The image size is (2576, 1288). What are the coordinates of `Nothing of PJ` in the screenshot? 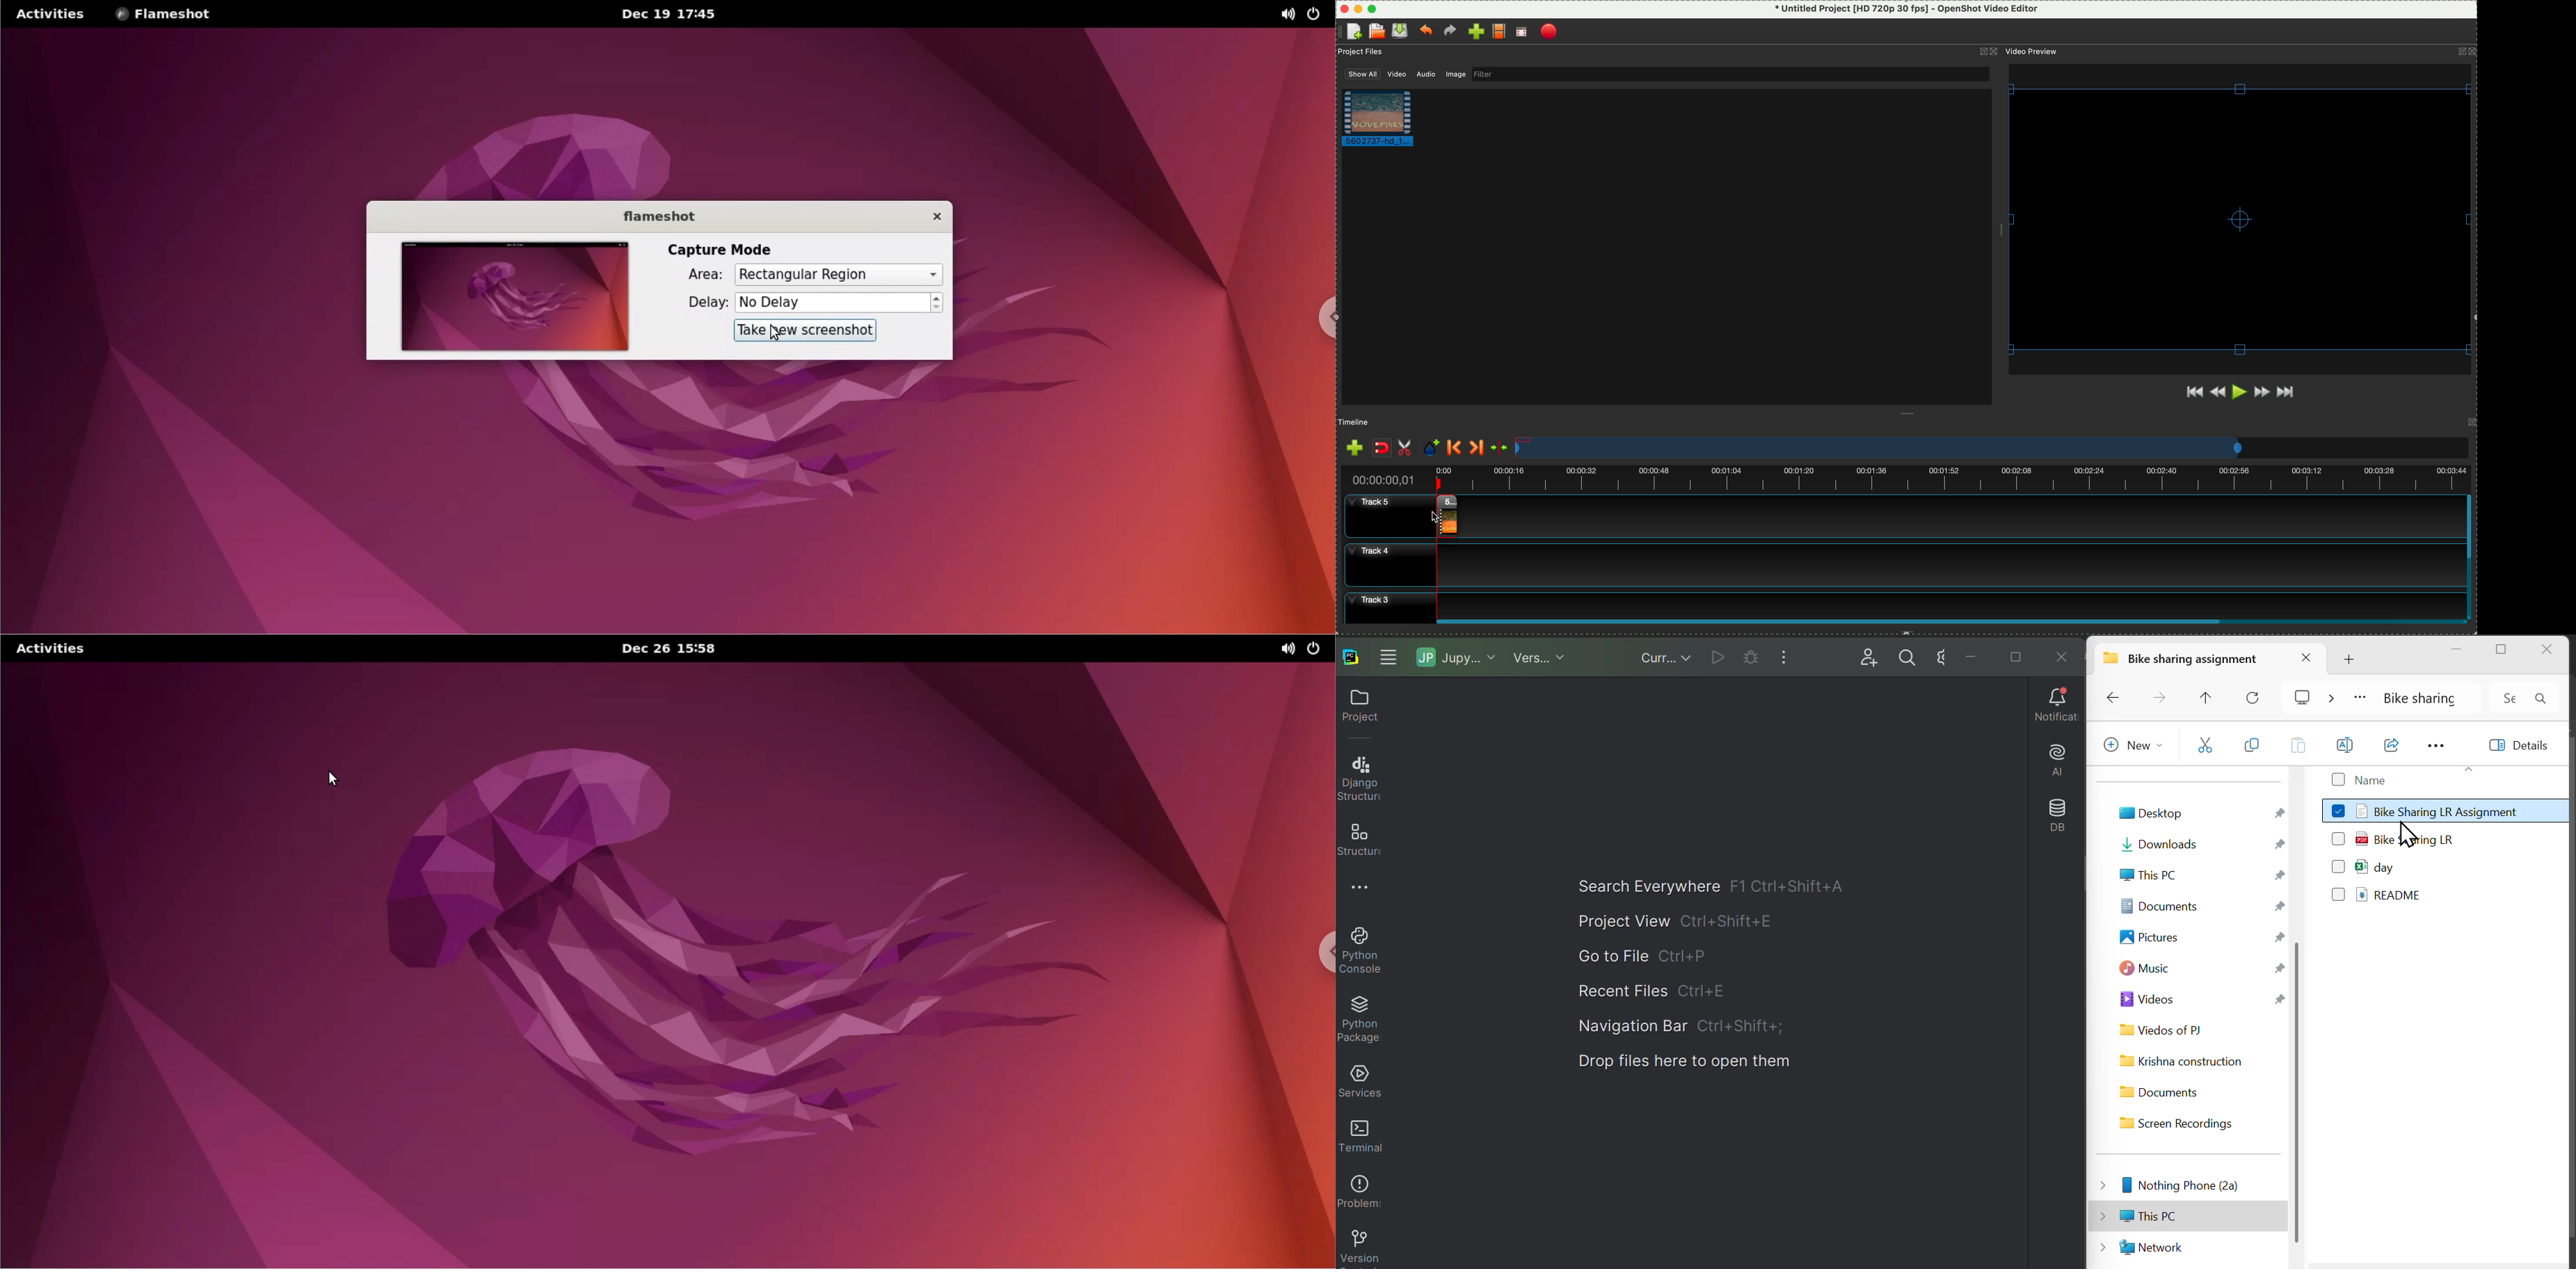 It's located at (2177, 1184).